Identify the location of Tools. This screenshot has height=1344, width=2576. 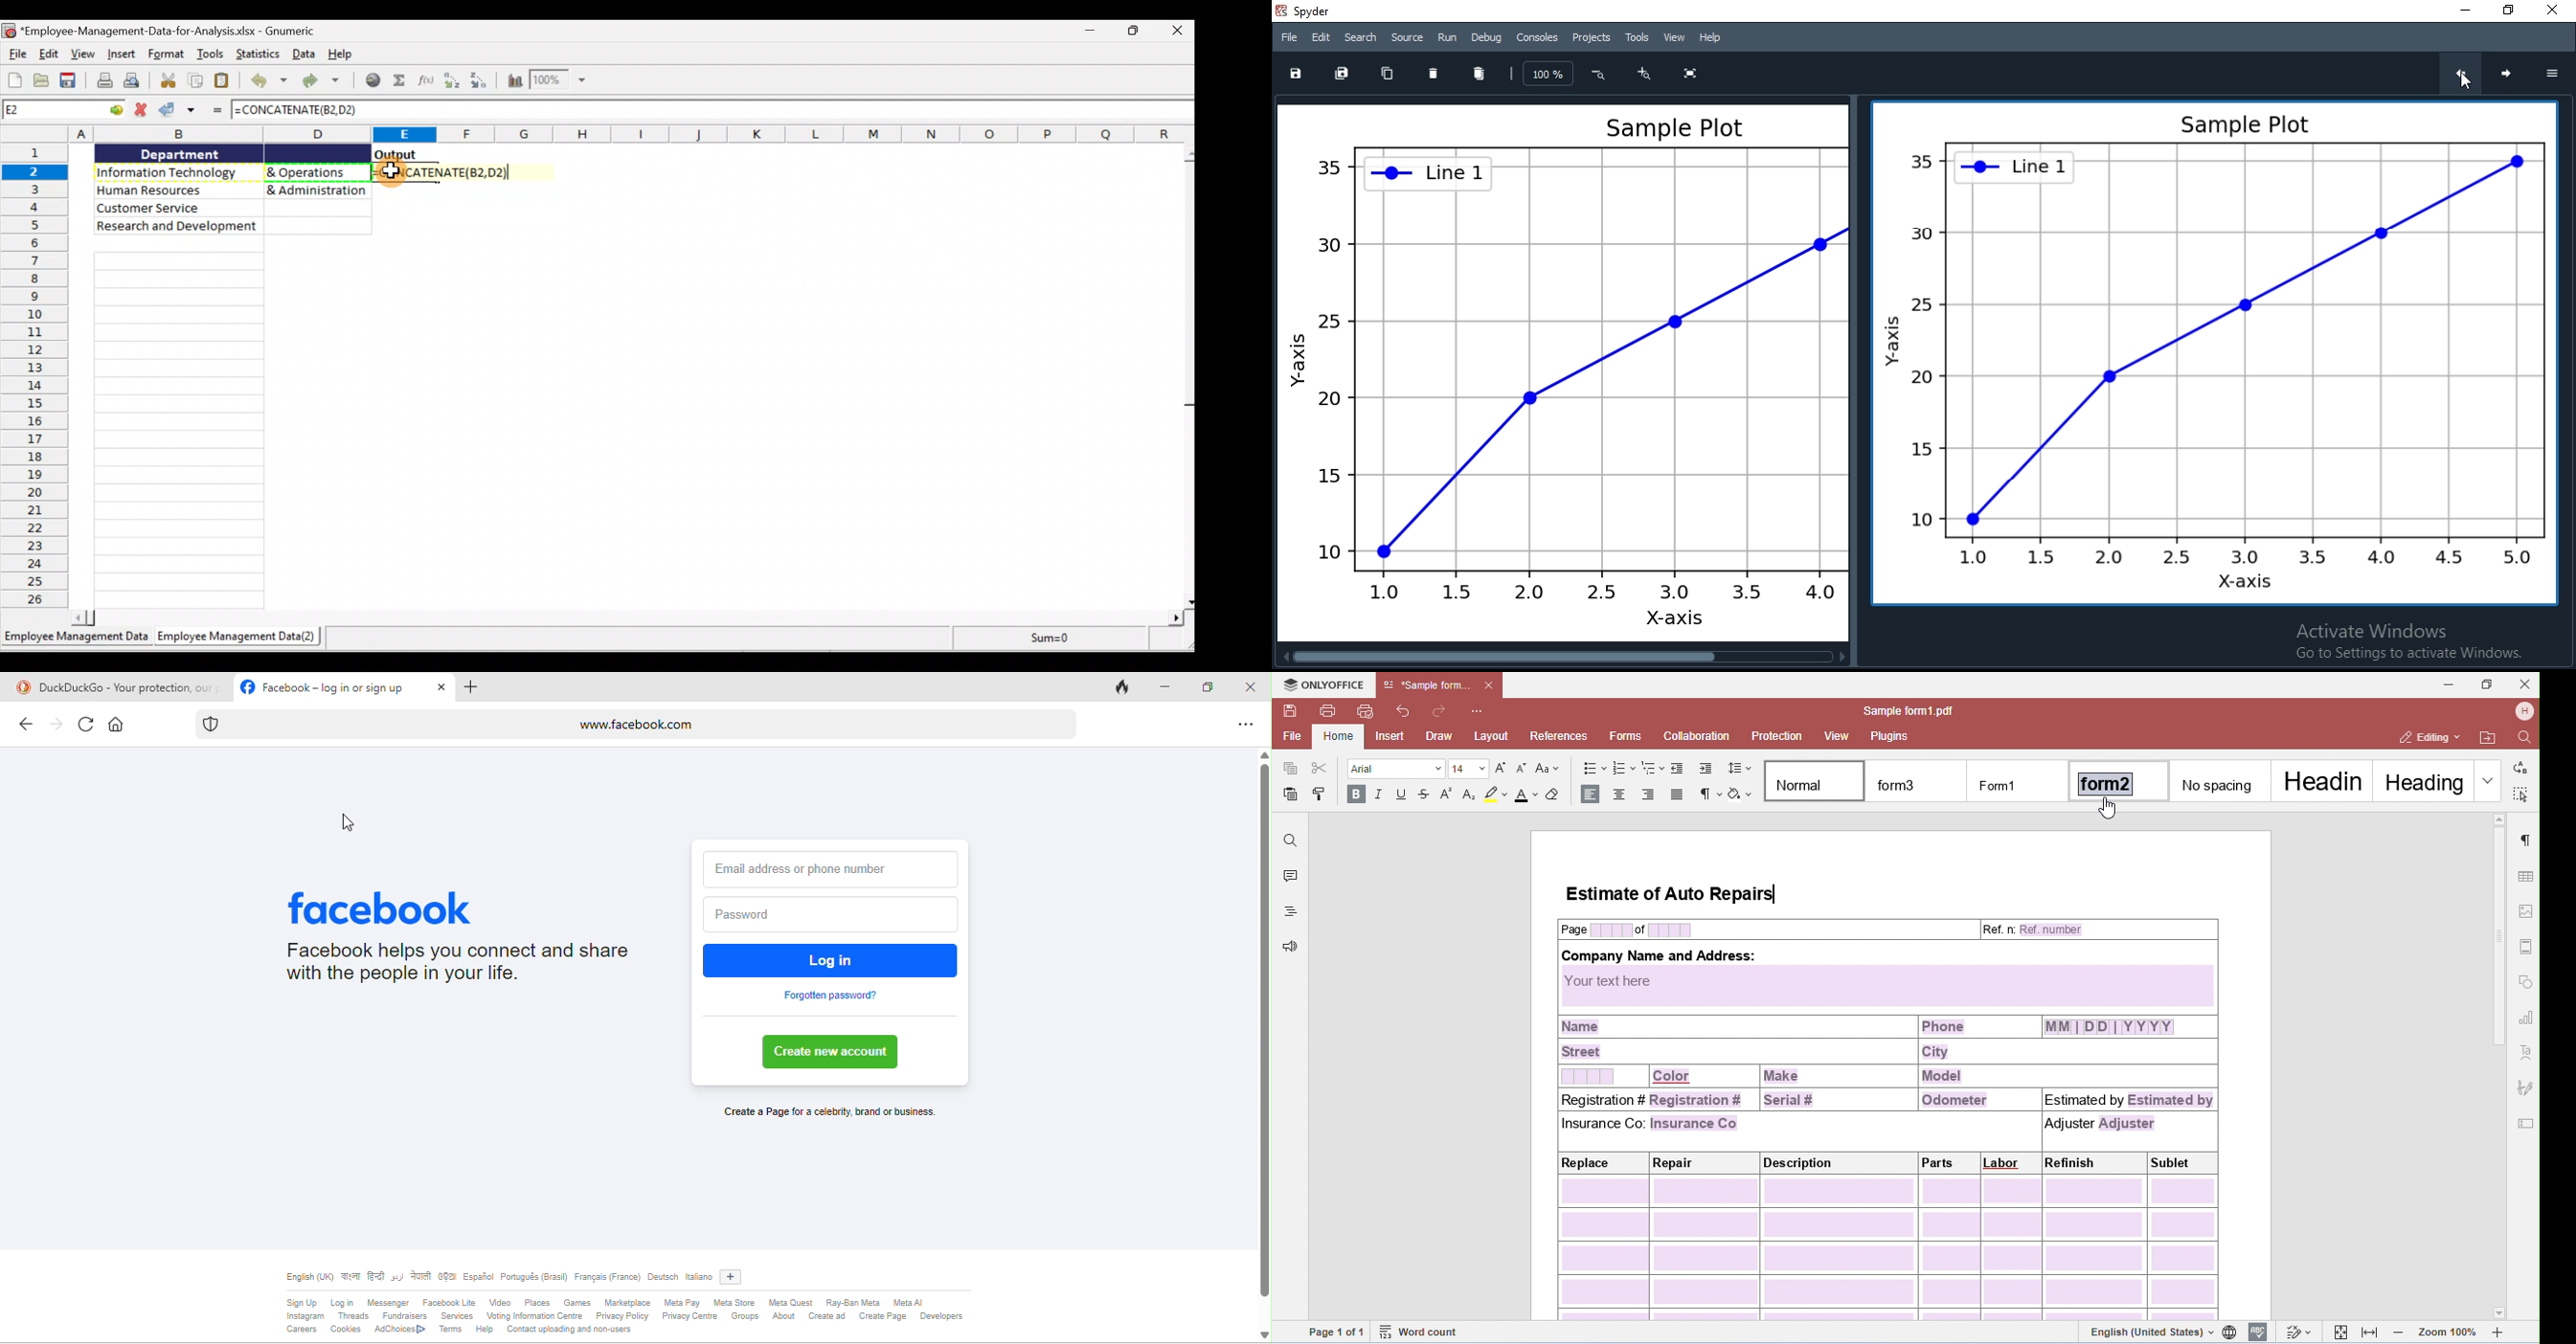
(1636, 37).